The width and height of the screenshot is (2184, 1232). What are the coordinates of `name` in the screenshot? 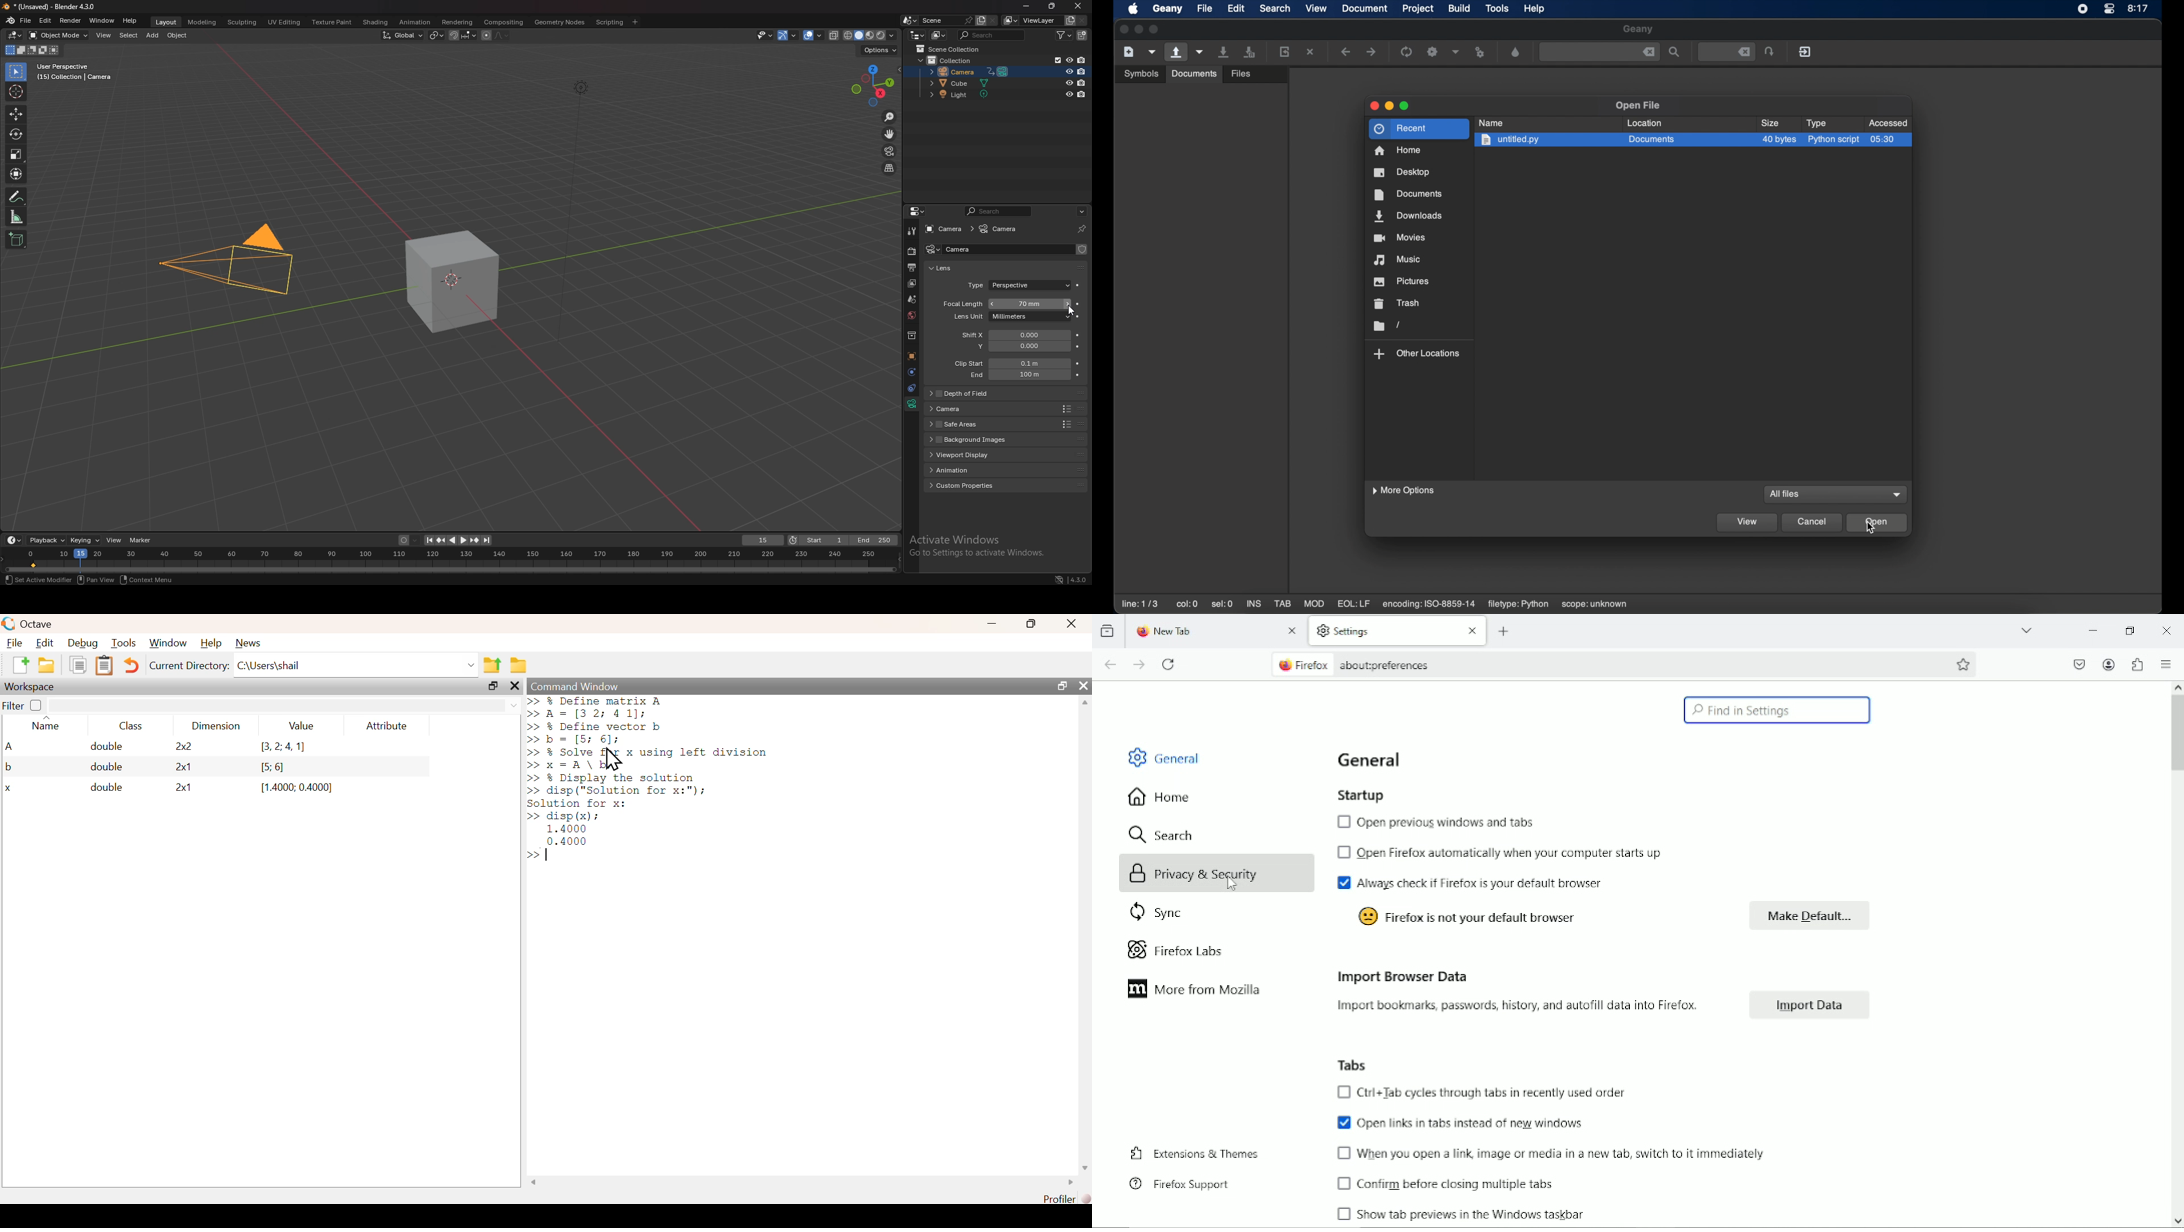 It's located at (965, 250).